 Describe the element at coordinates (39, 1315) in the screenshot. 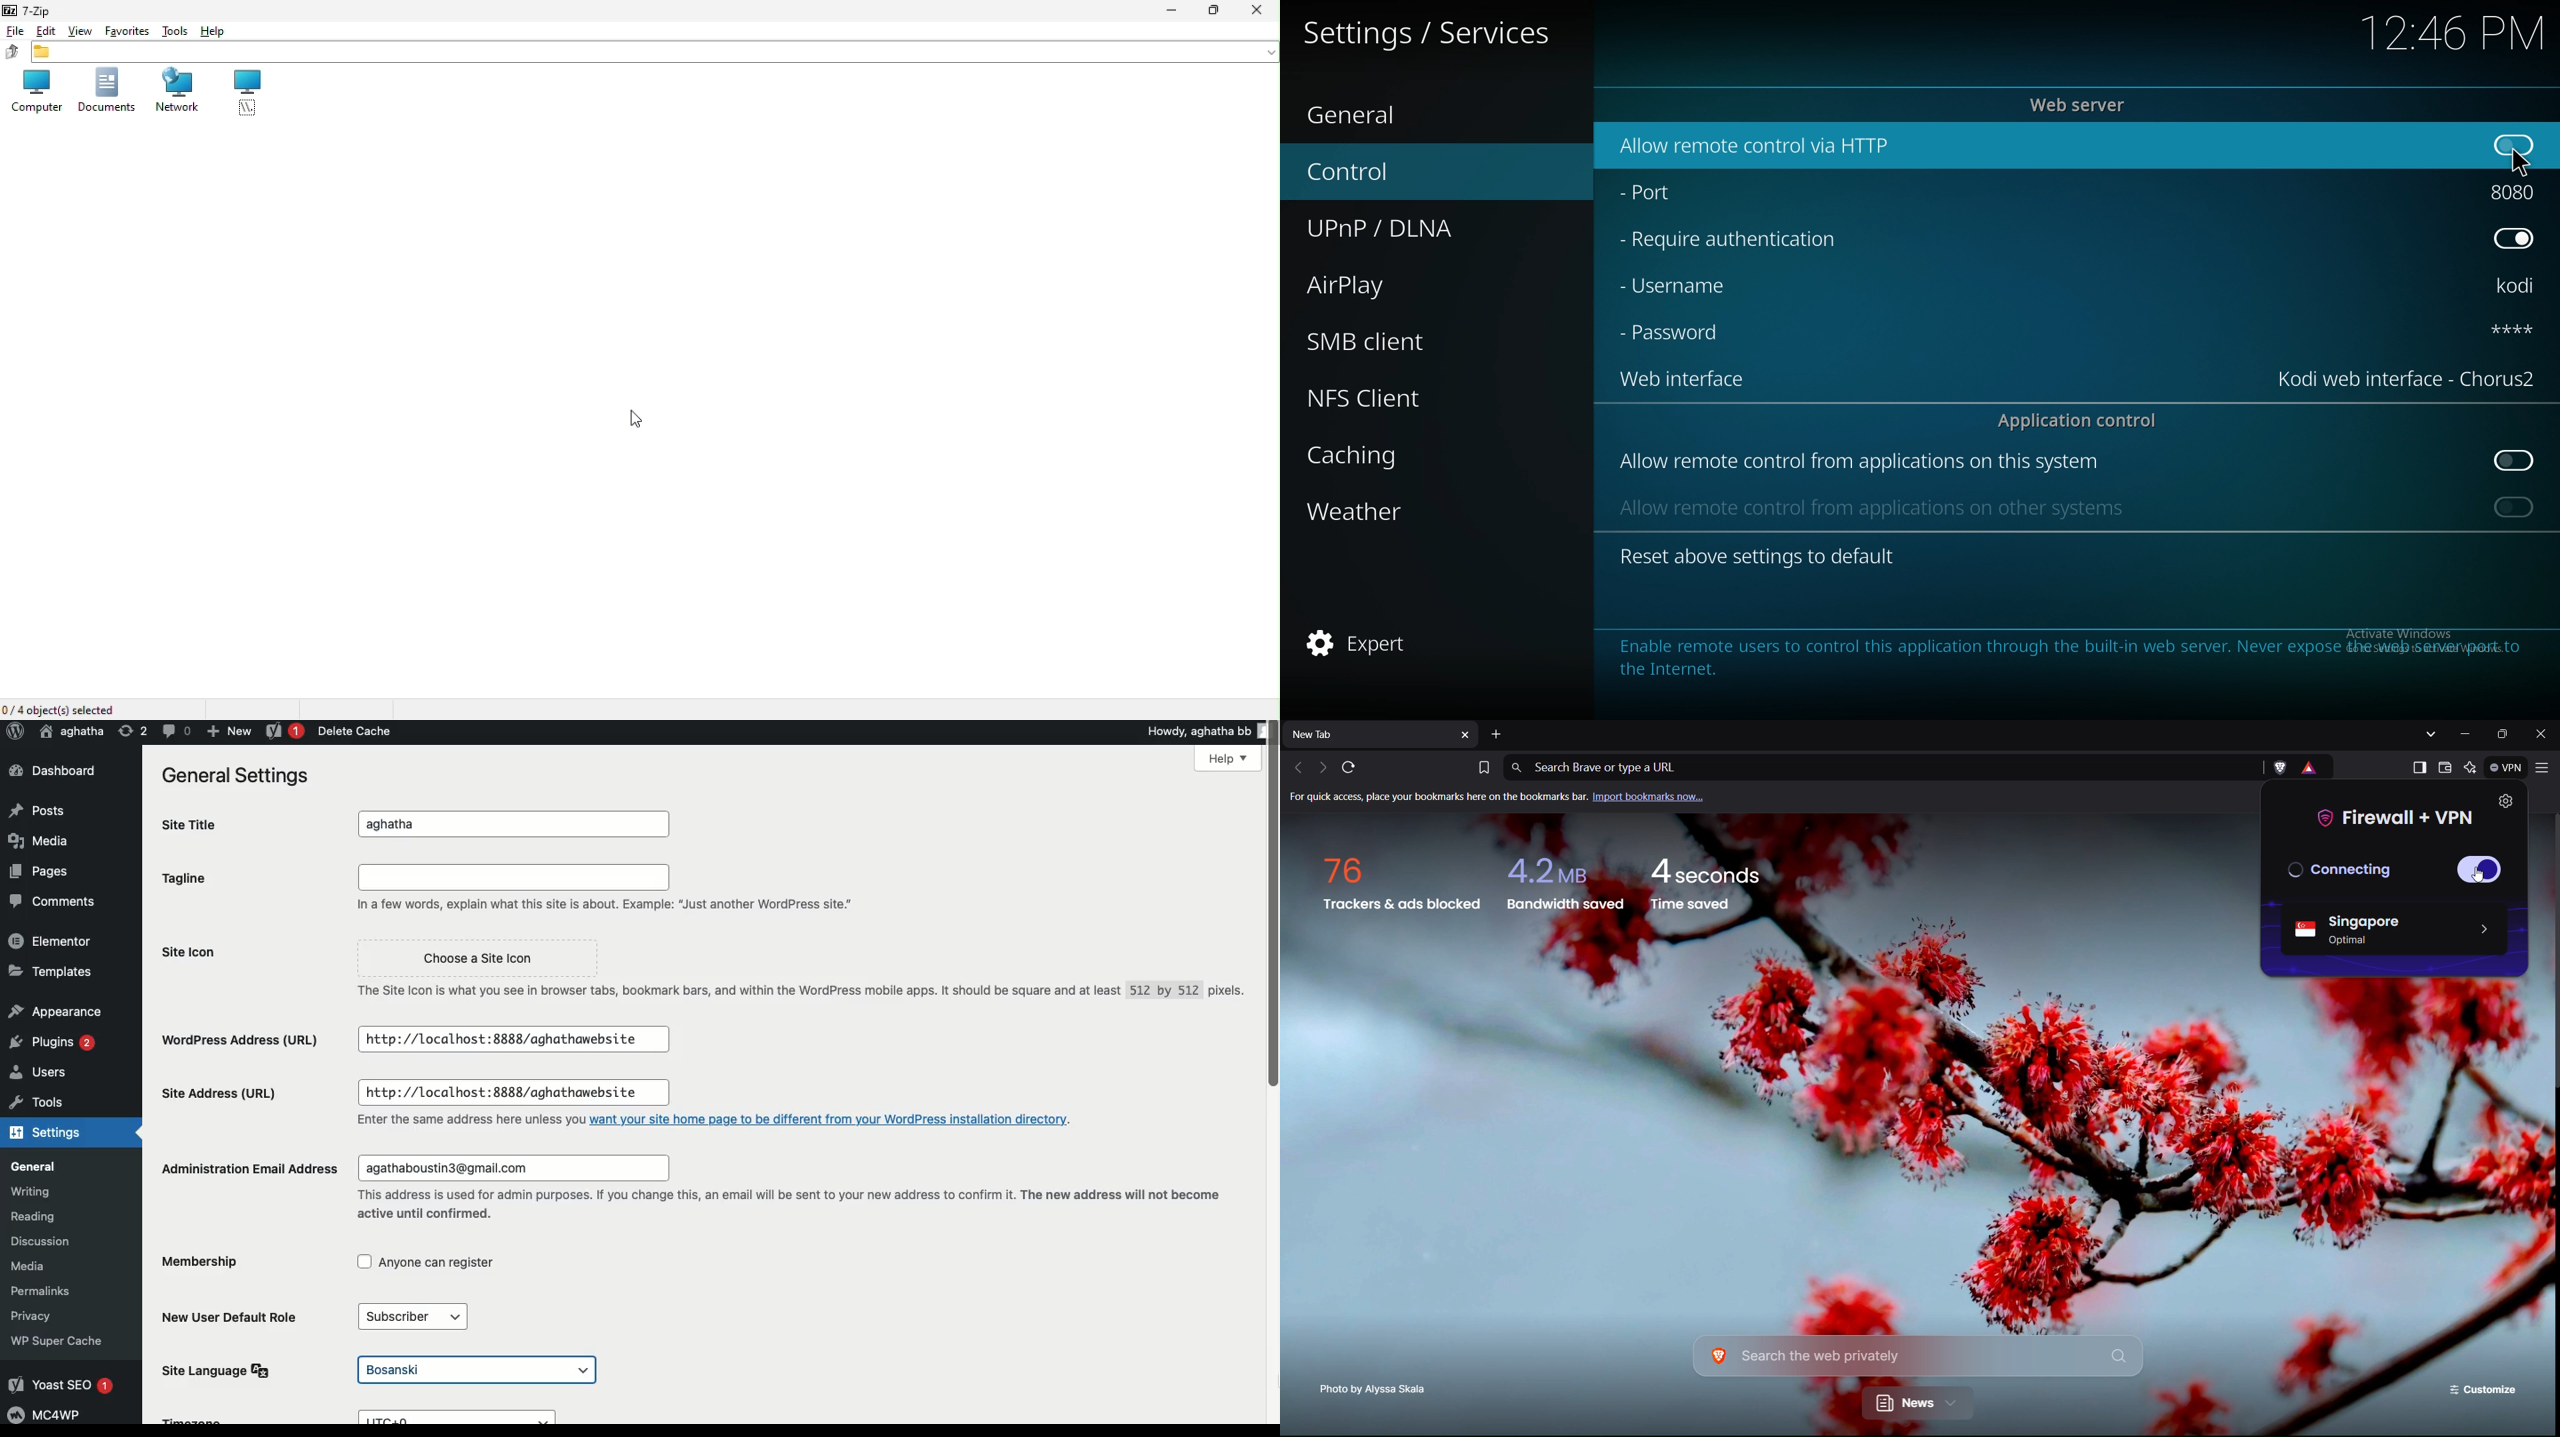

I see `Privacy` at that location.